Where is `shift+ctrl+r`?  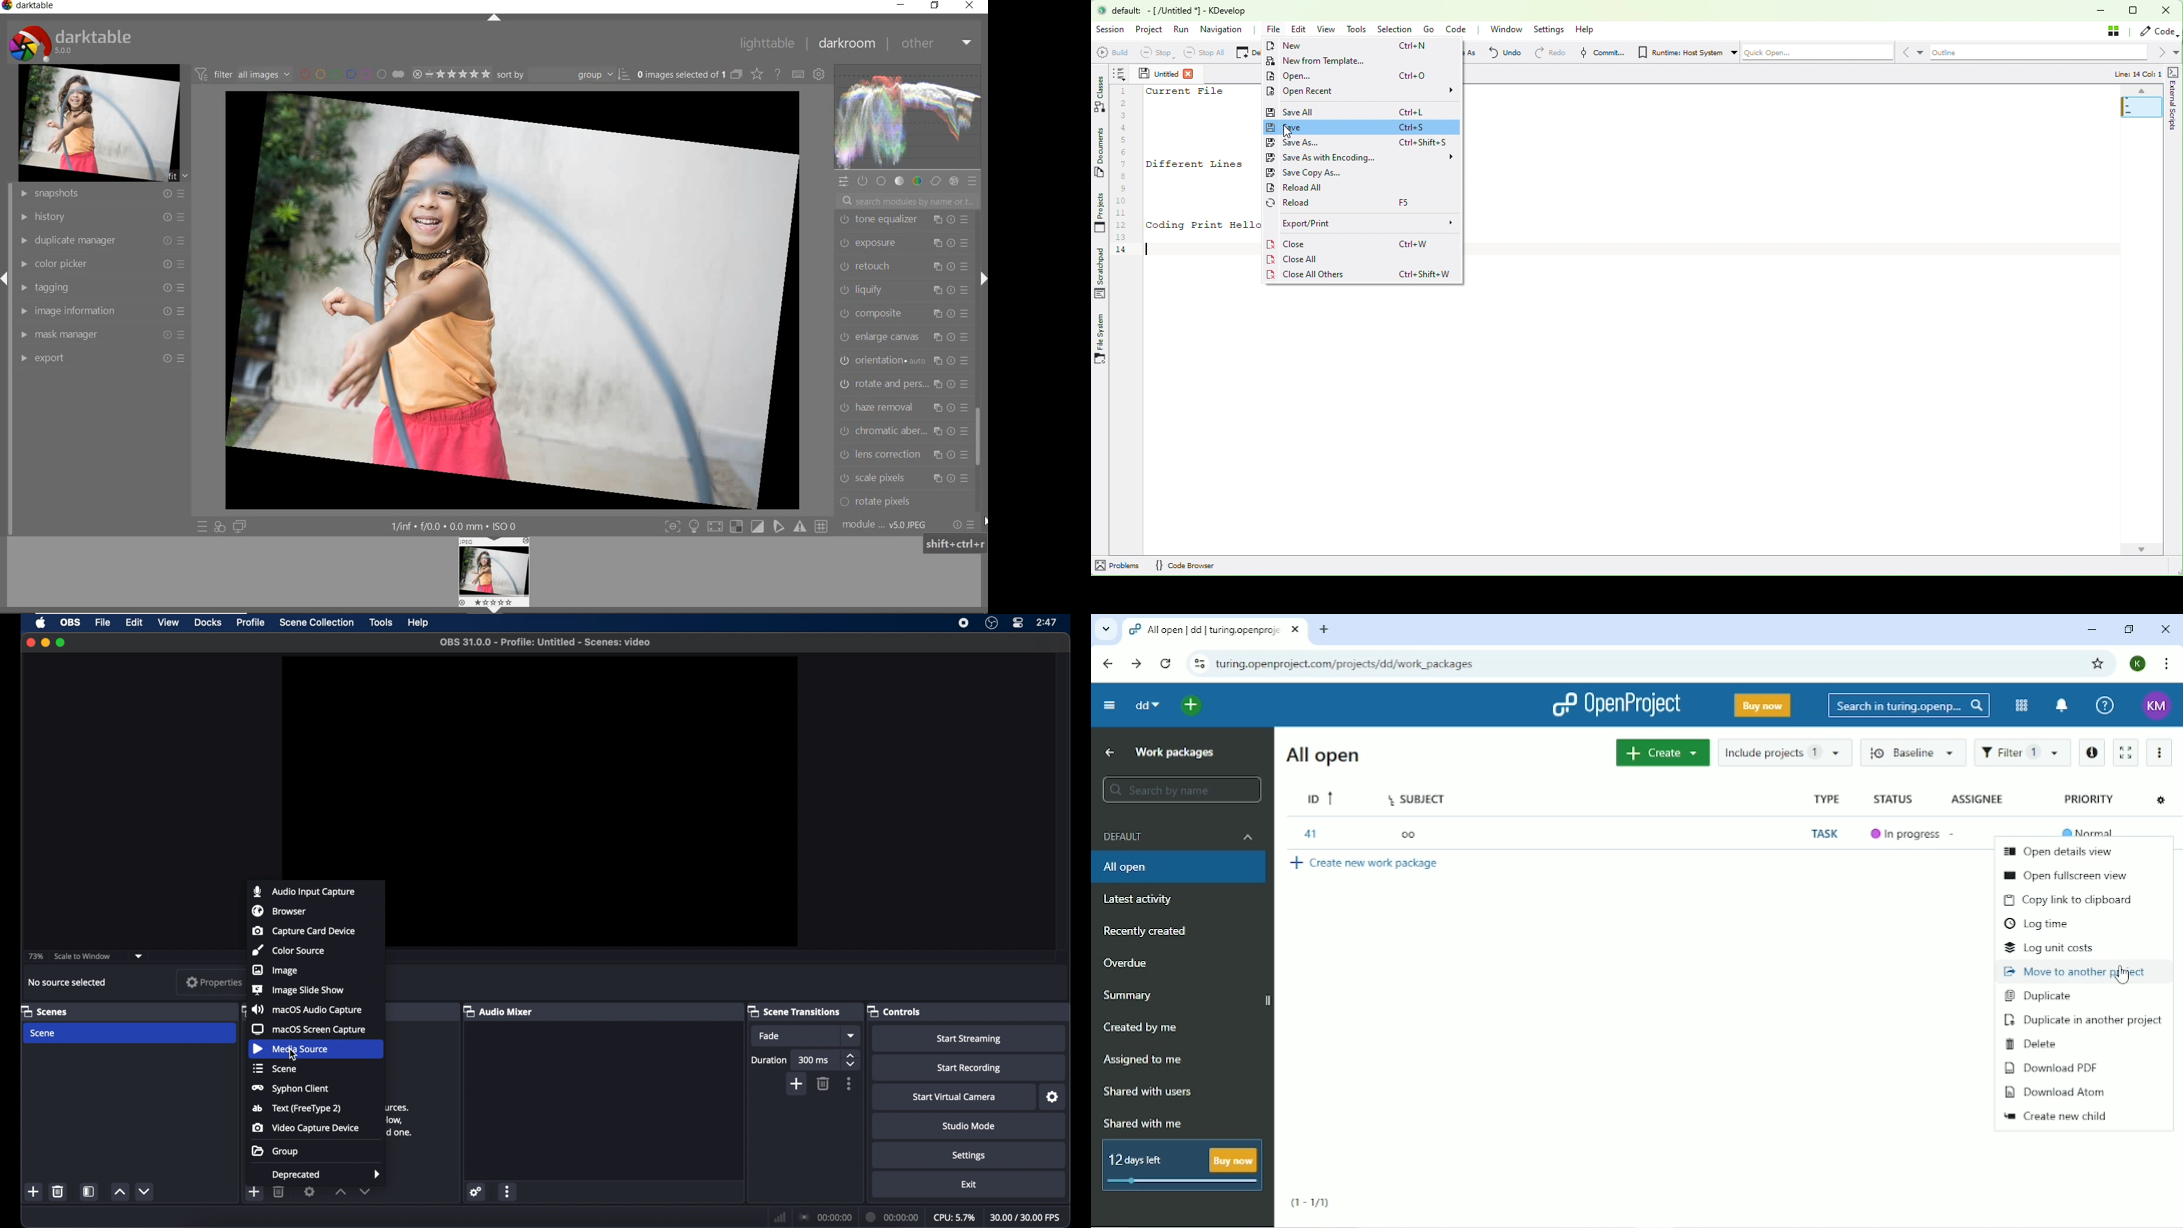
shift+ctrl+r is located at coordinates (953, 543).